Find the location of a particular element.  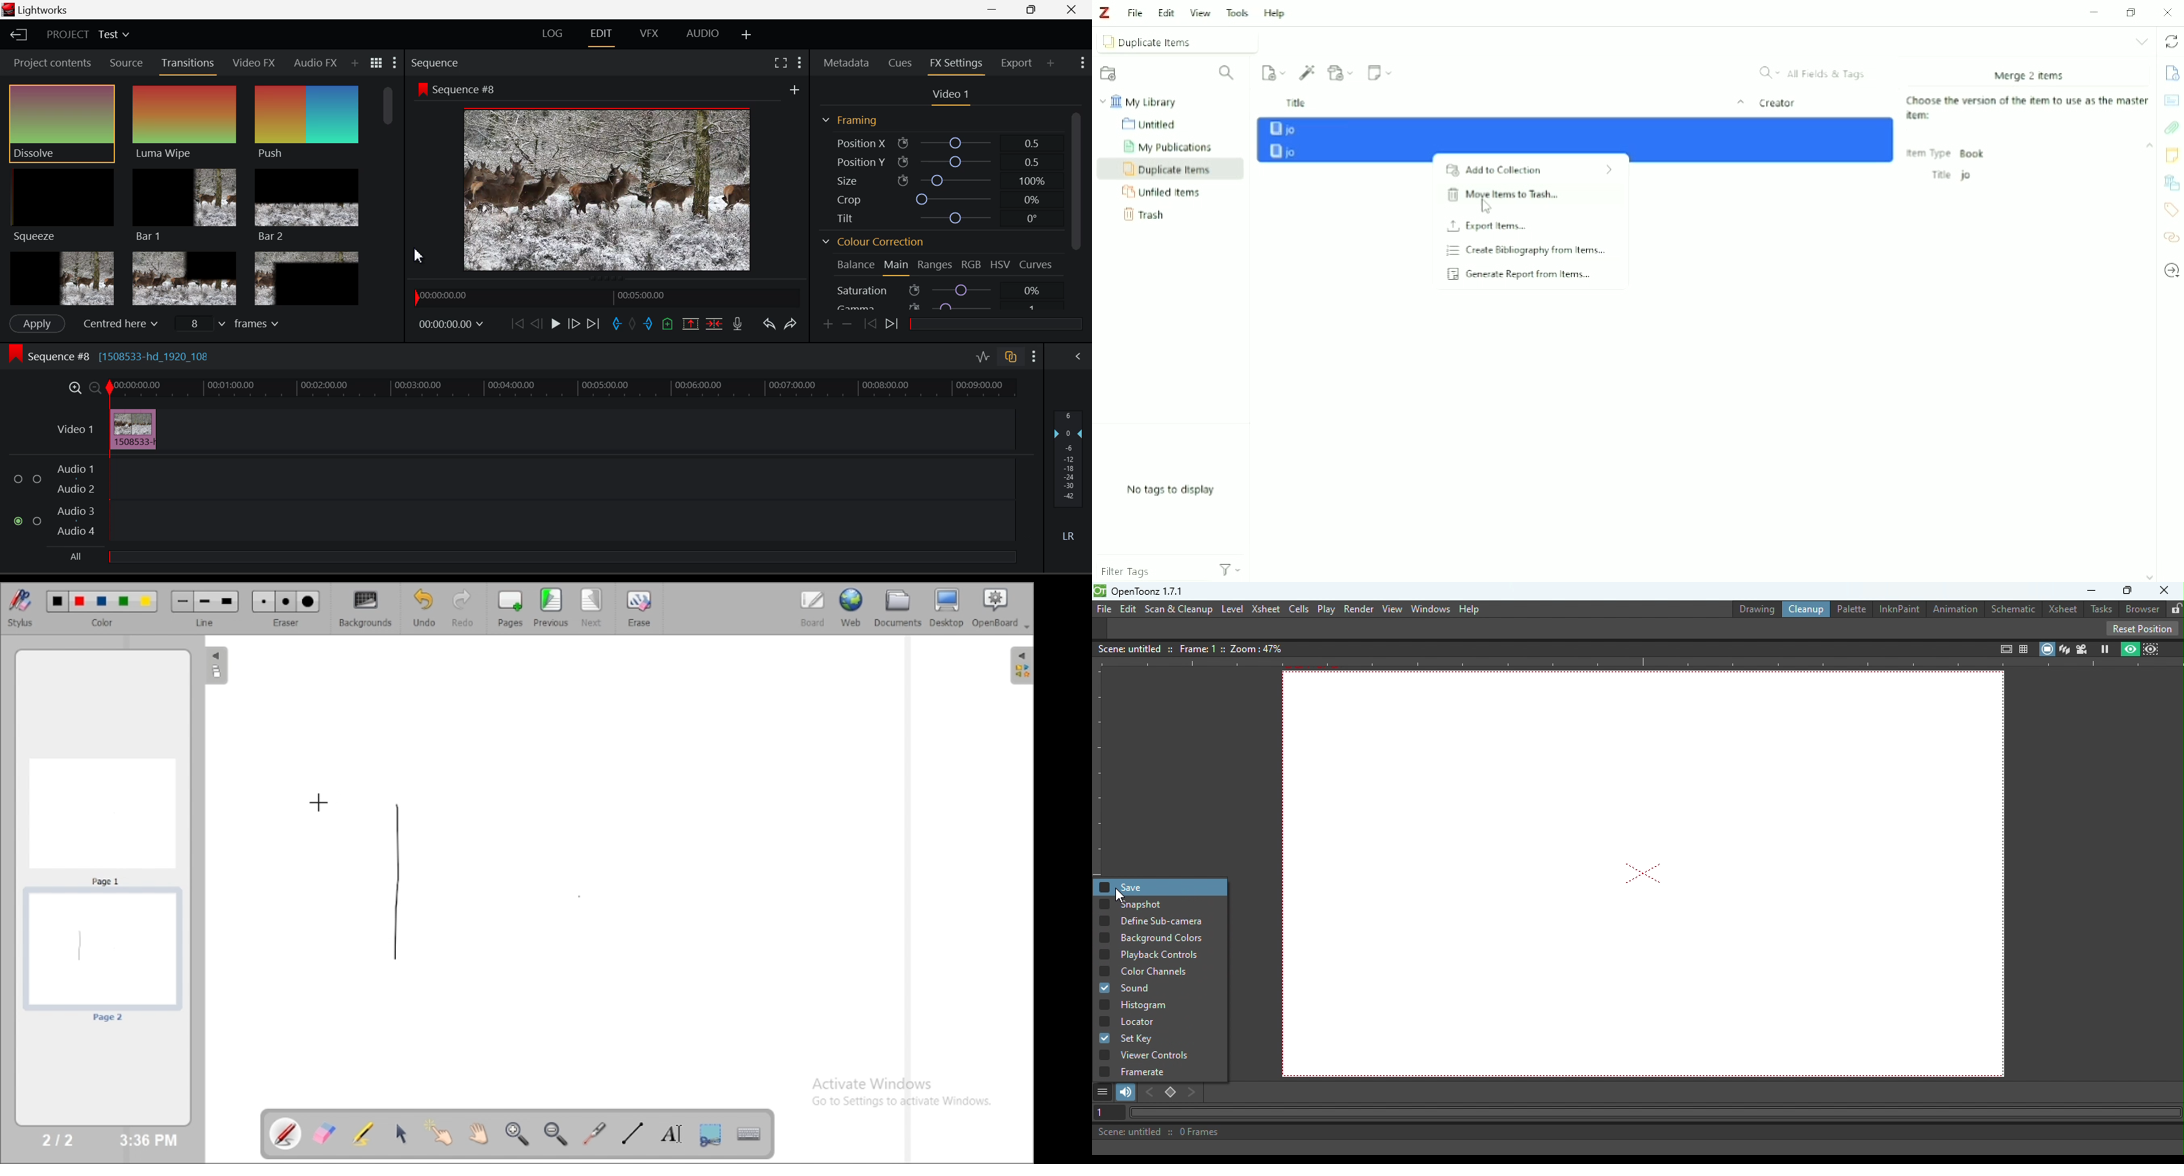

Creator is located at coordinates (1778, 103).